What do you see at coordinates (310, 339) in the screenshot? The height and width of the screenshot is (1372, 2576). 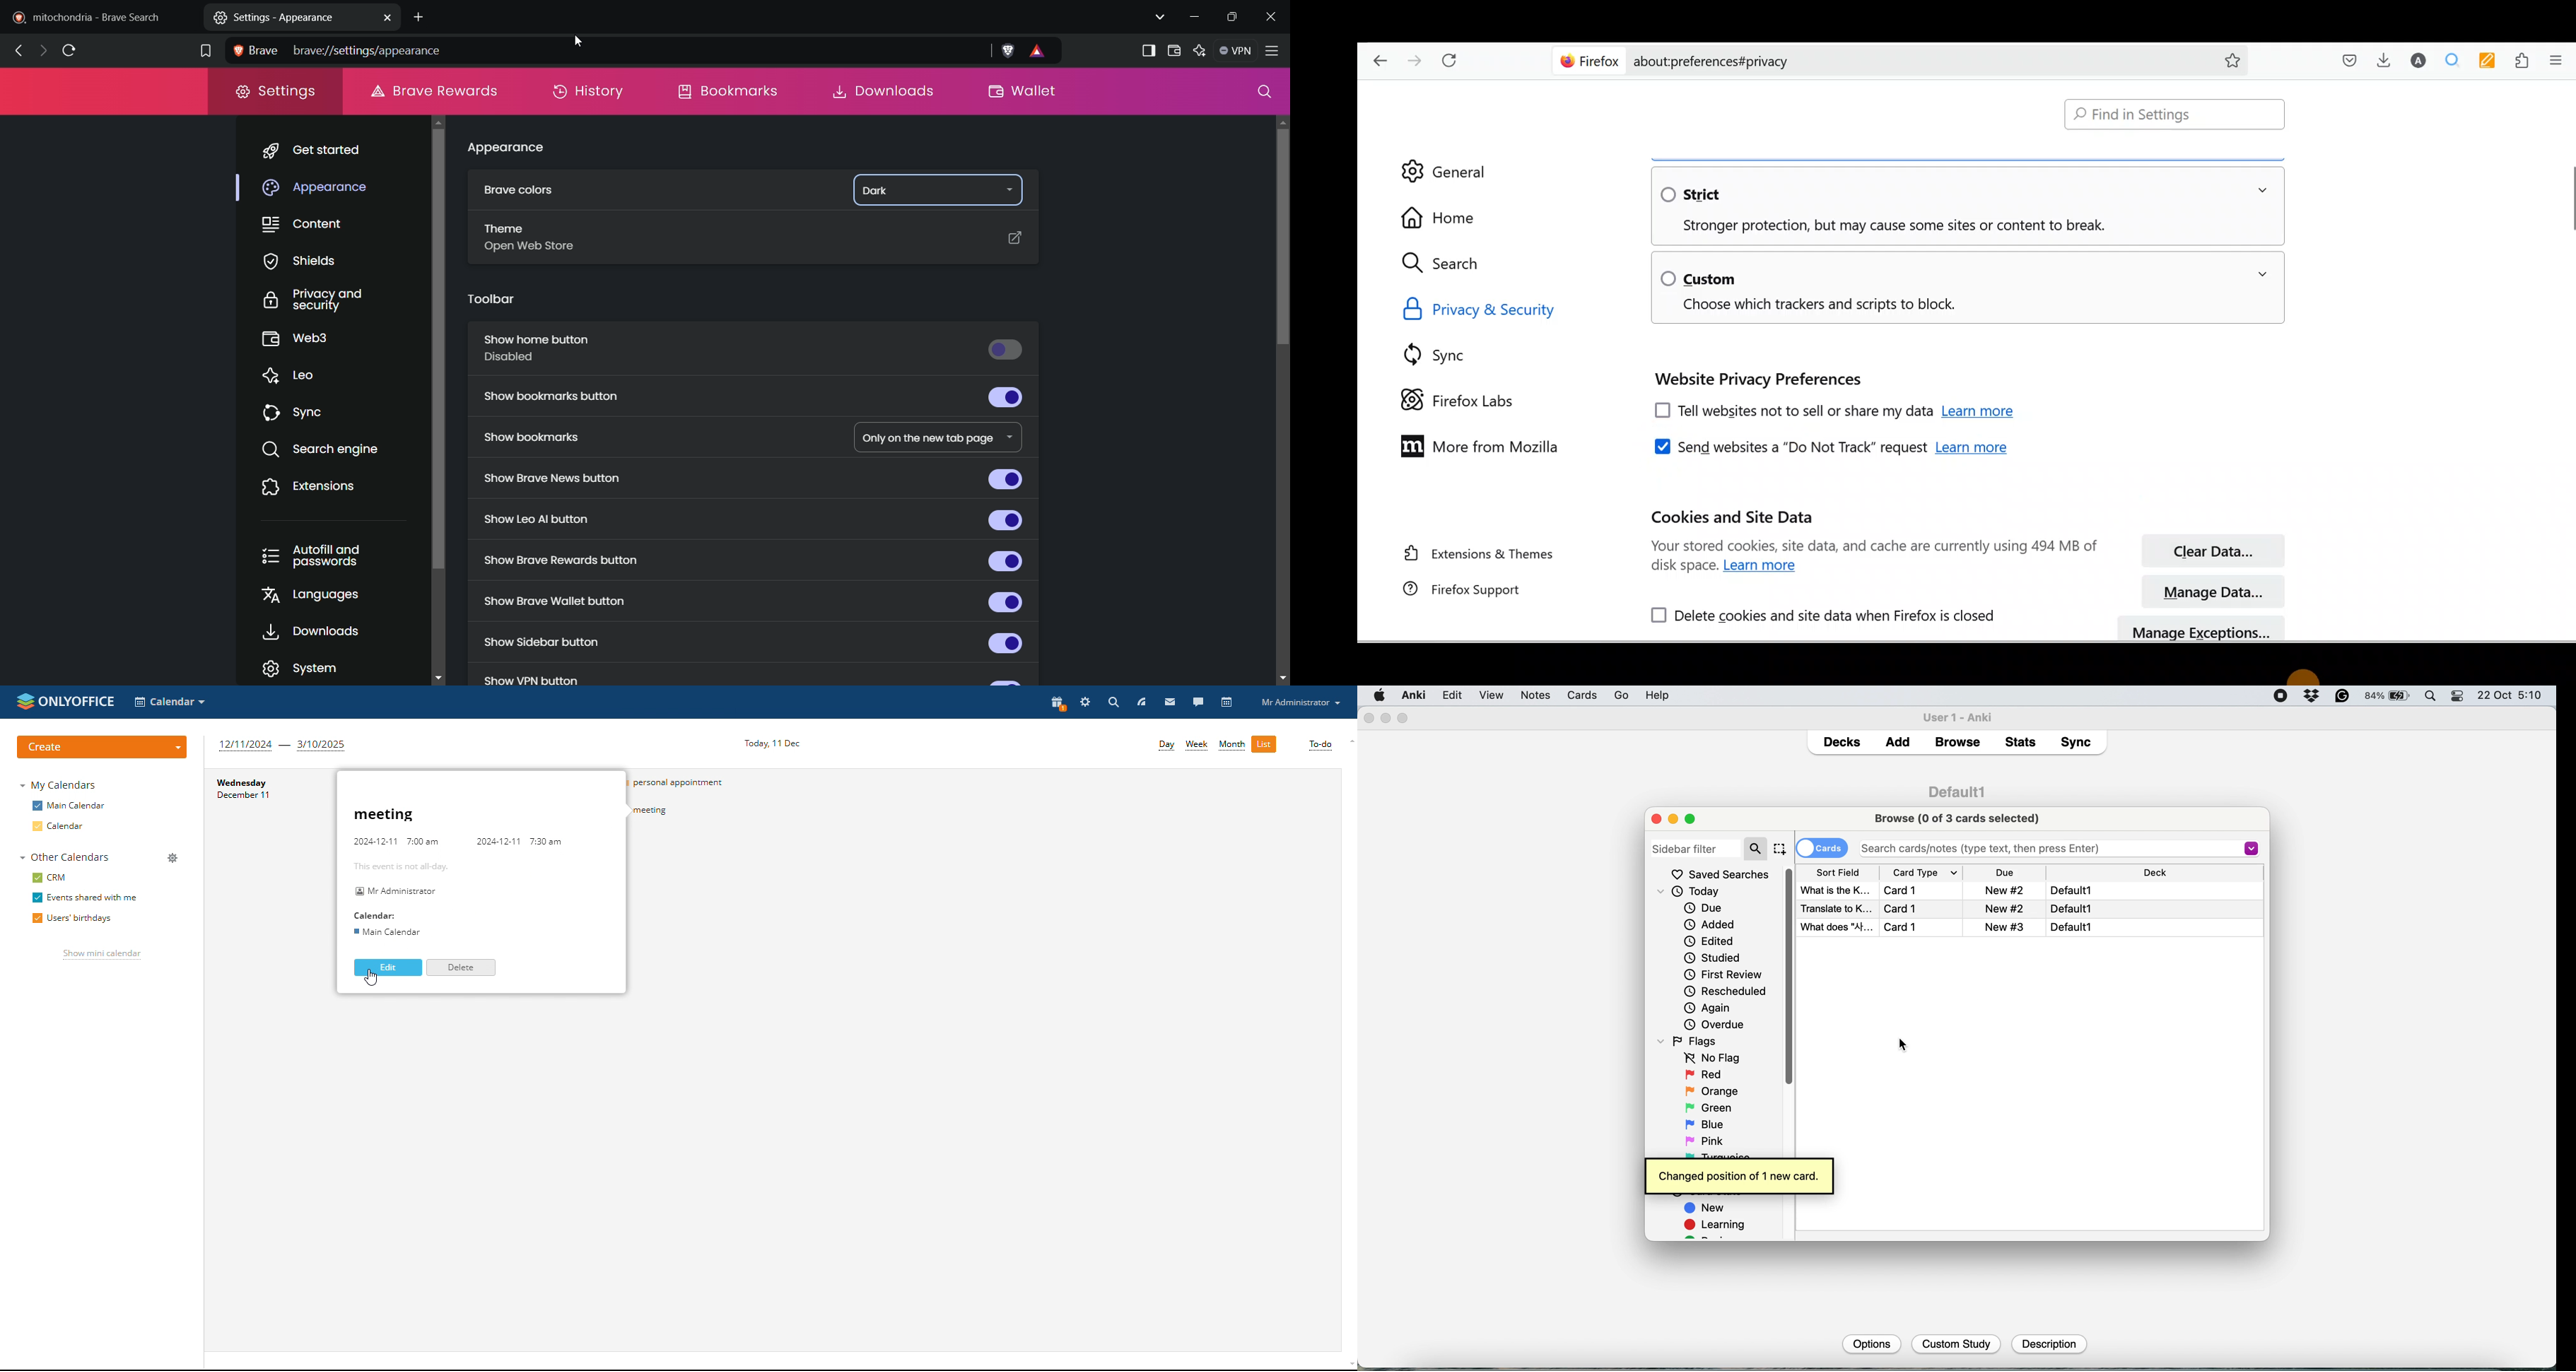 I see `web3` at bounding box center [310, 339].